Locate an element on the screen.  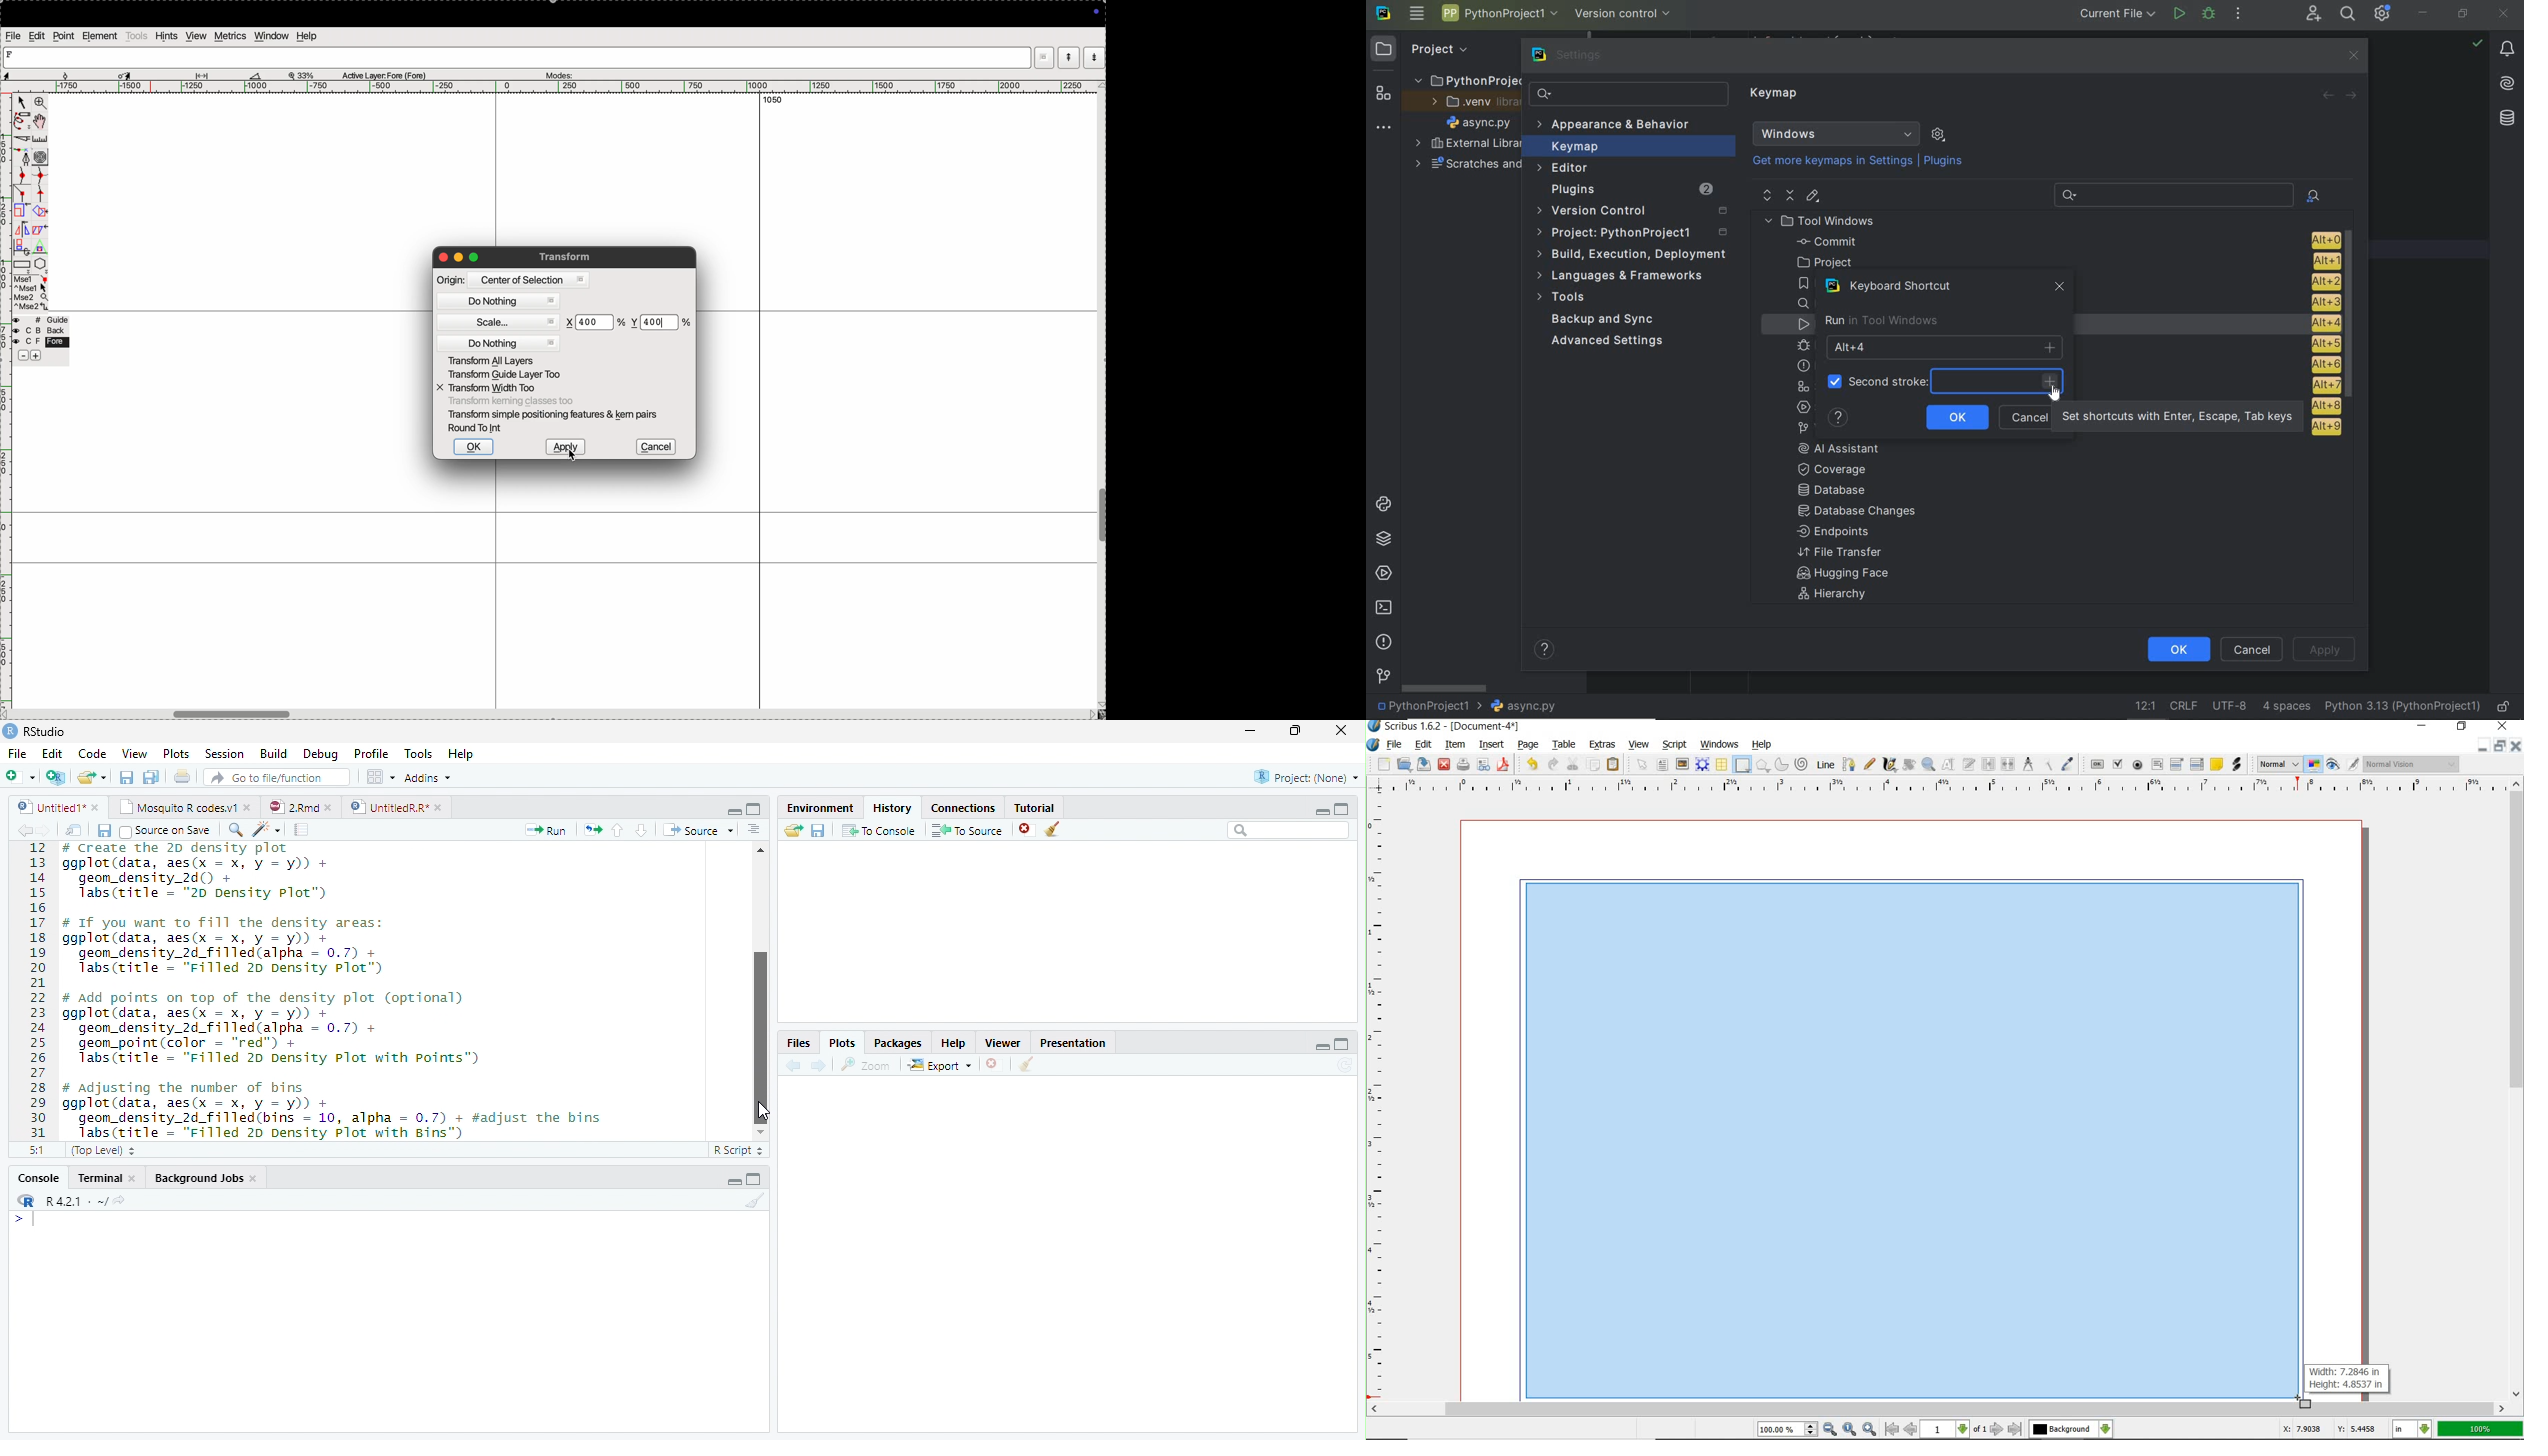
Tools is located at coordinates (419, 754).